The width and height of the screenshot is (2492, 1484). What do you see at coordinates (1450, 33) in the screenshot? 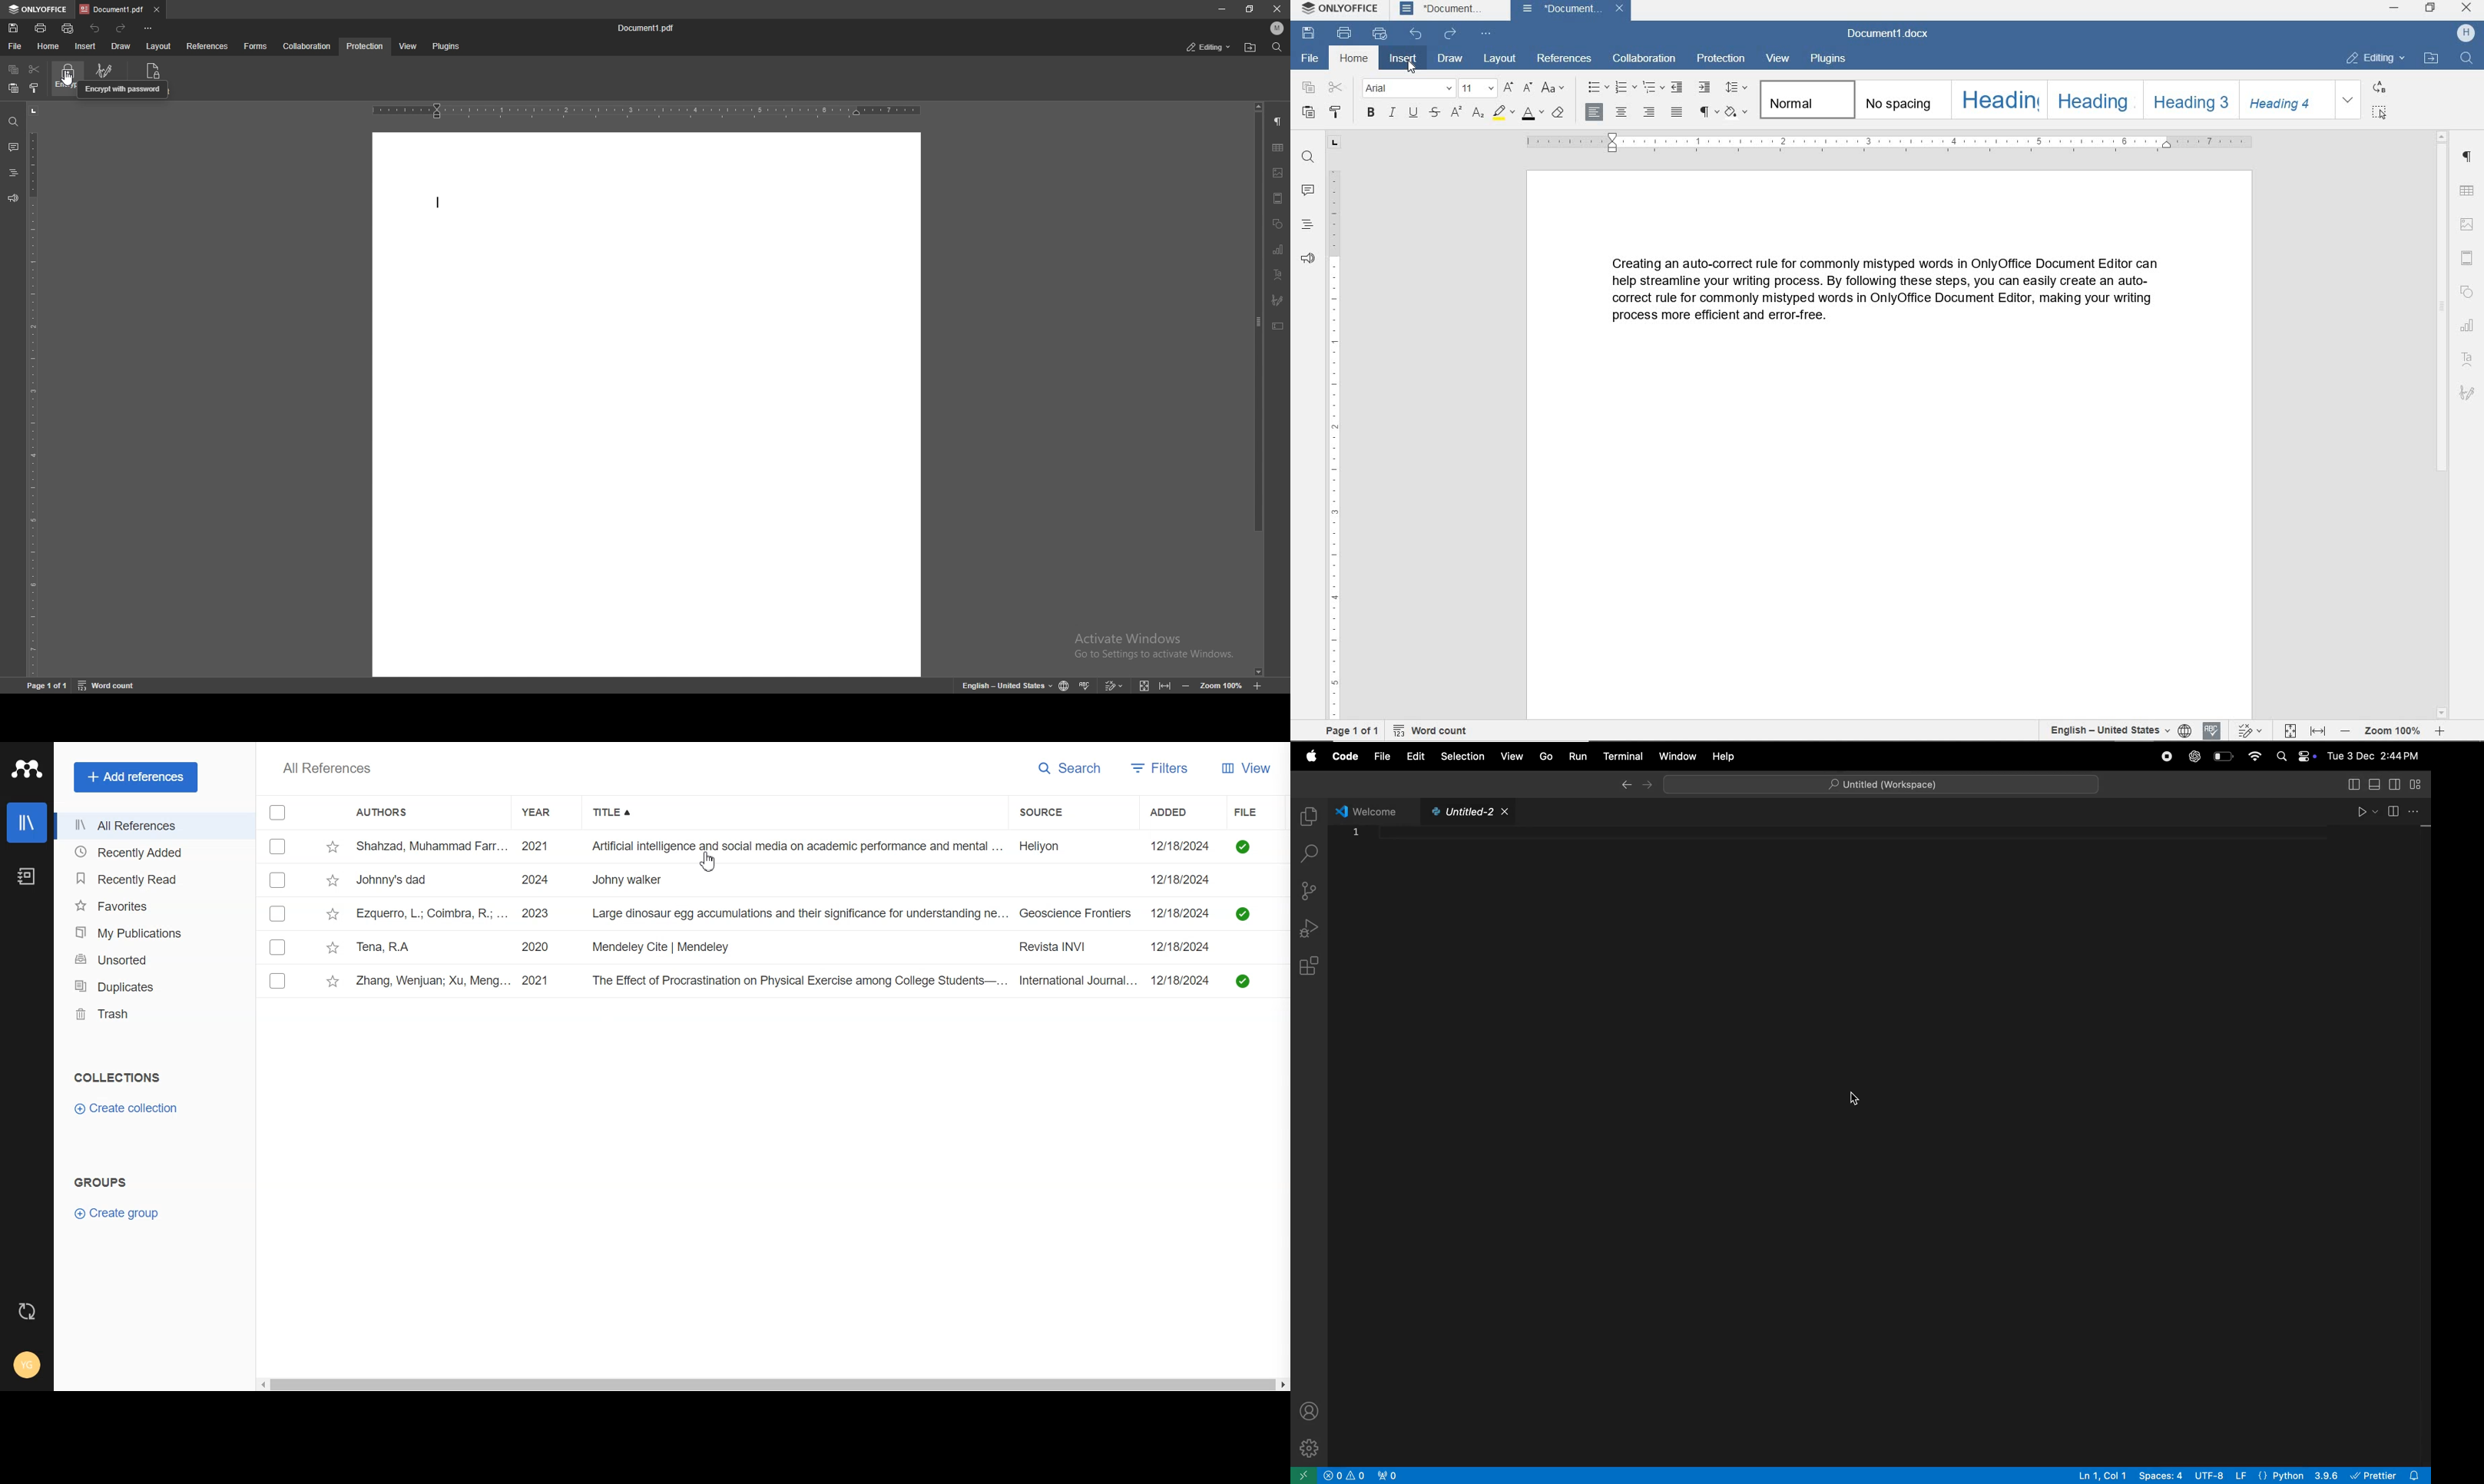
I see `redo` at bounding box center [1450, 33].